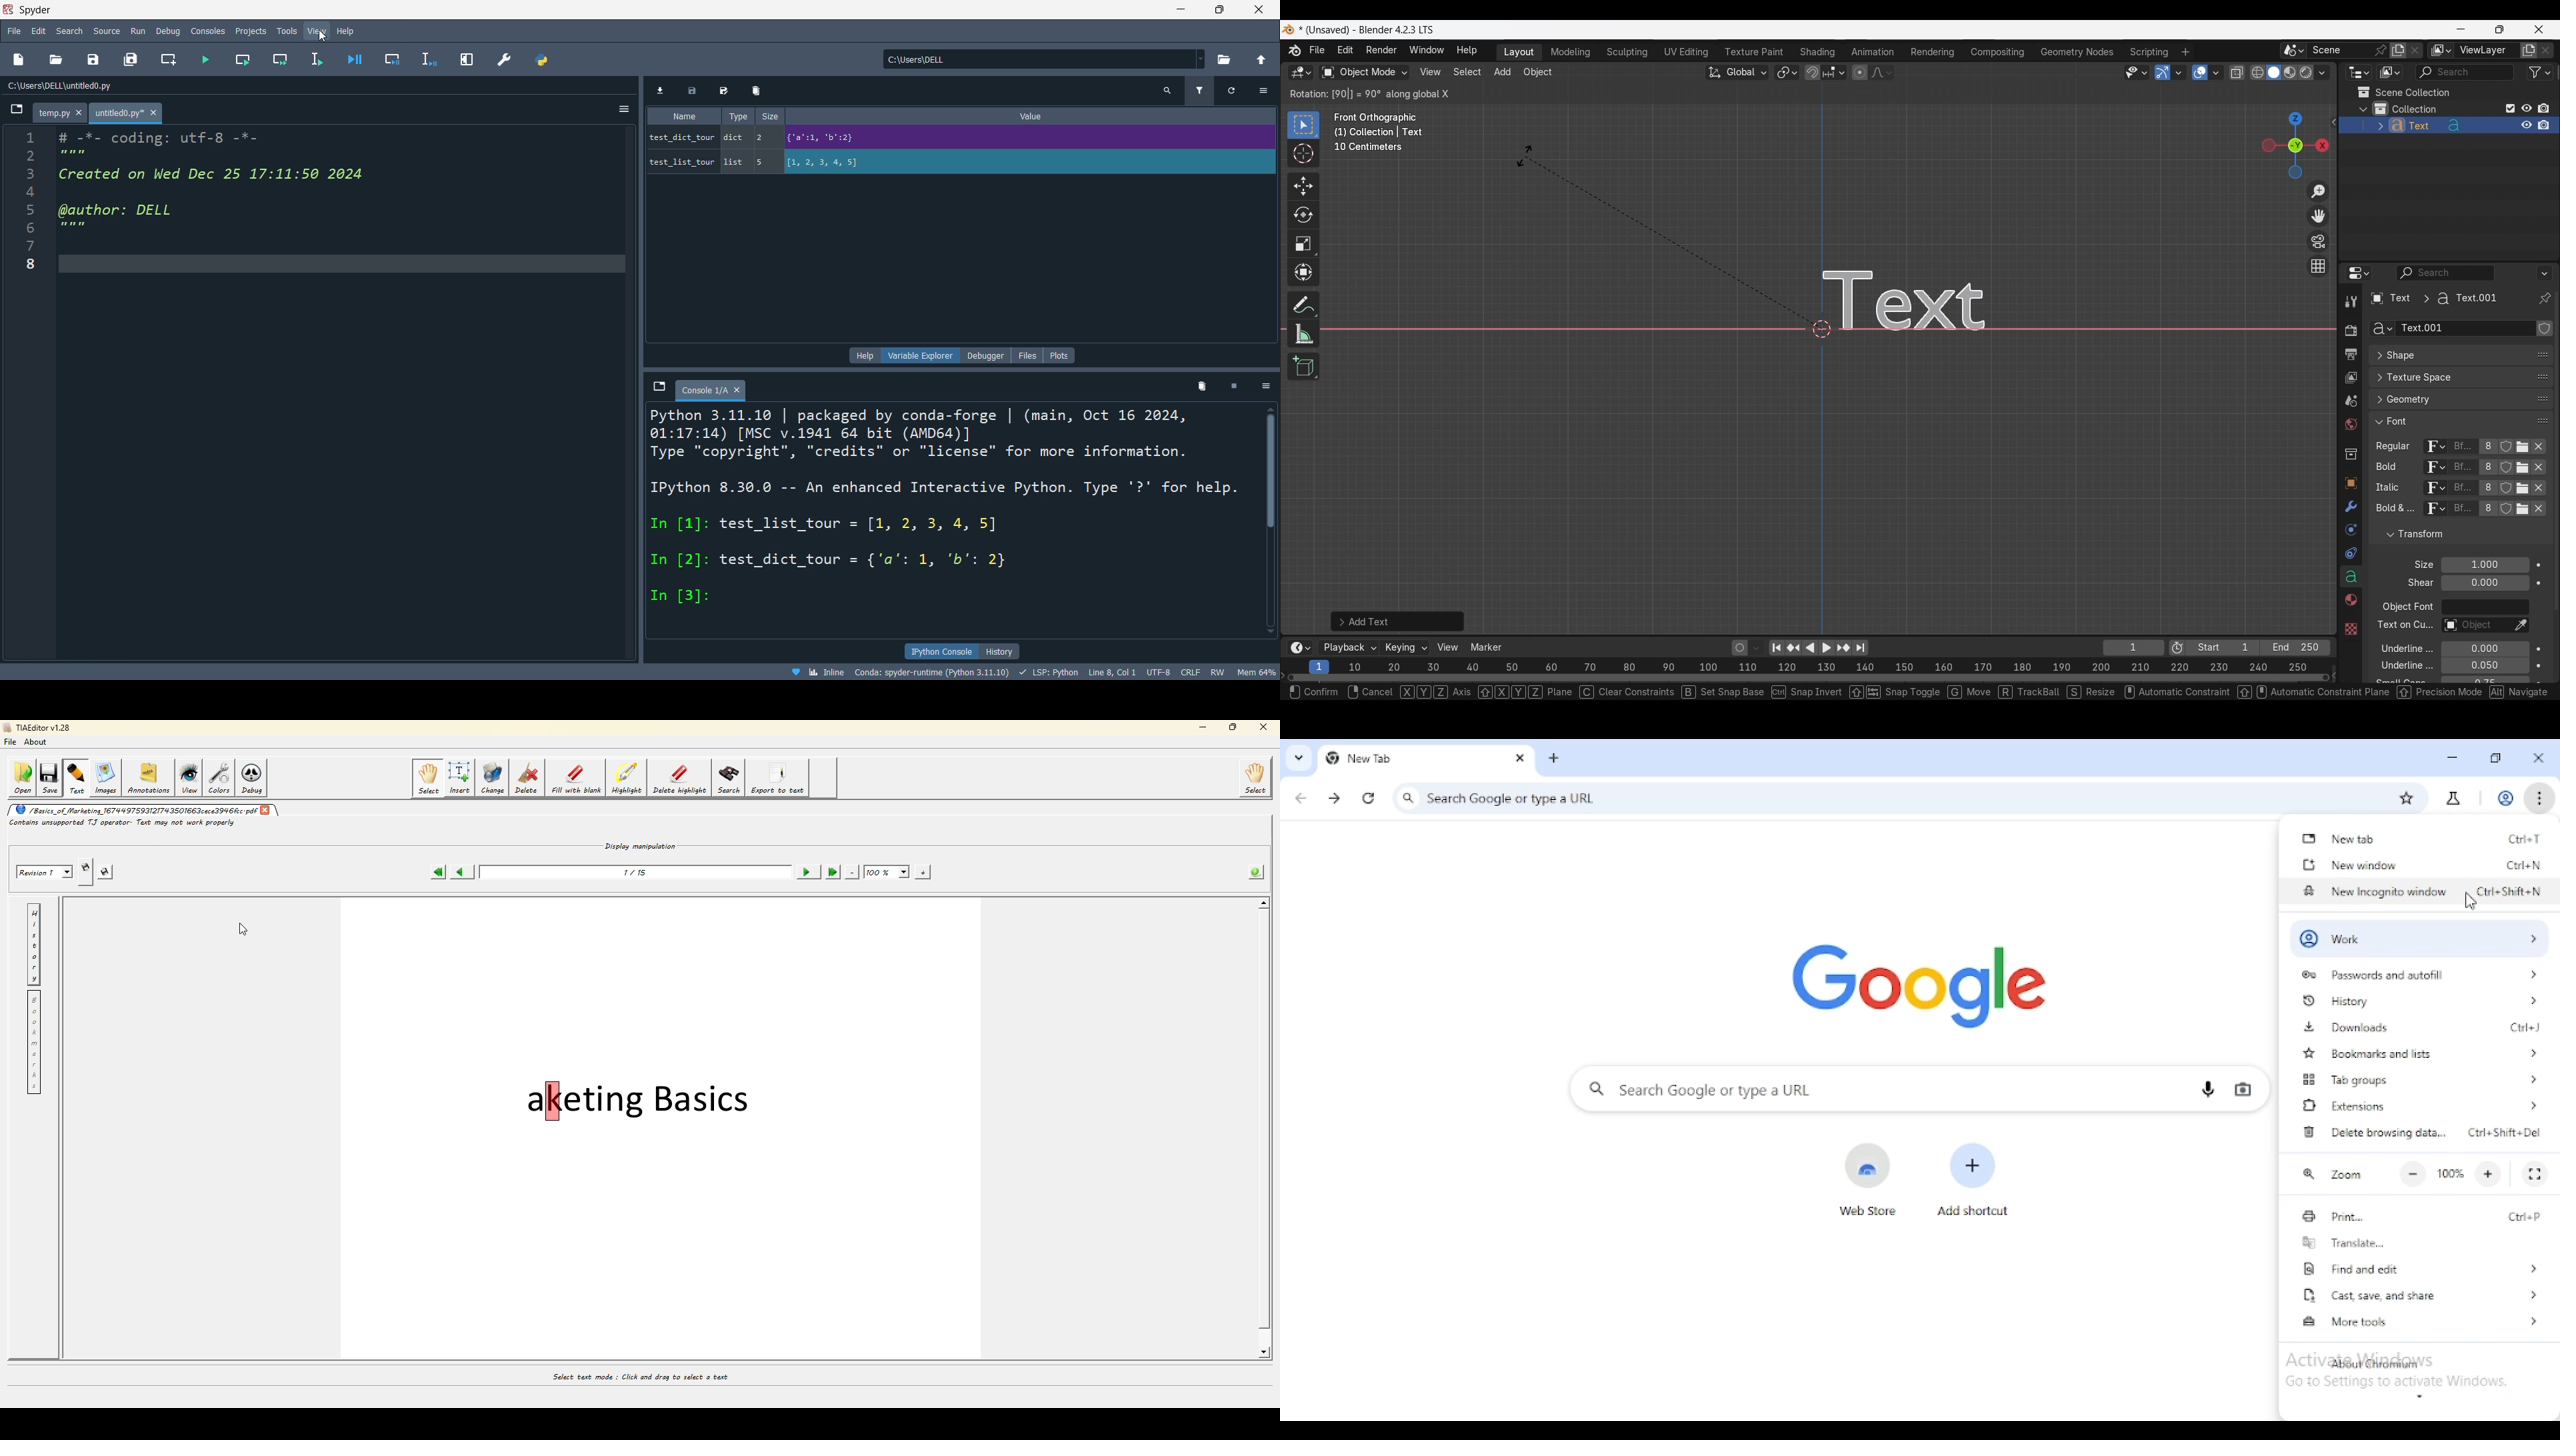 This screenshot has width=2576, height=1456. What do you see at coordinates (2470, 902) in the screenshot?
I see `cursor` at bounding box center [2470, 902].